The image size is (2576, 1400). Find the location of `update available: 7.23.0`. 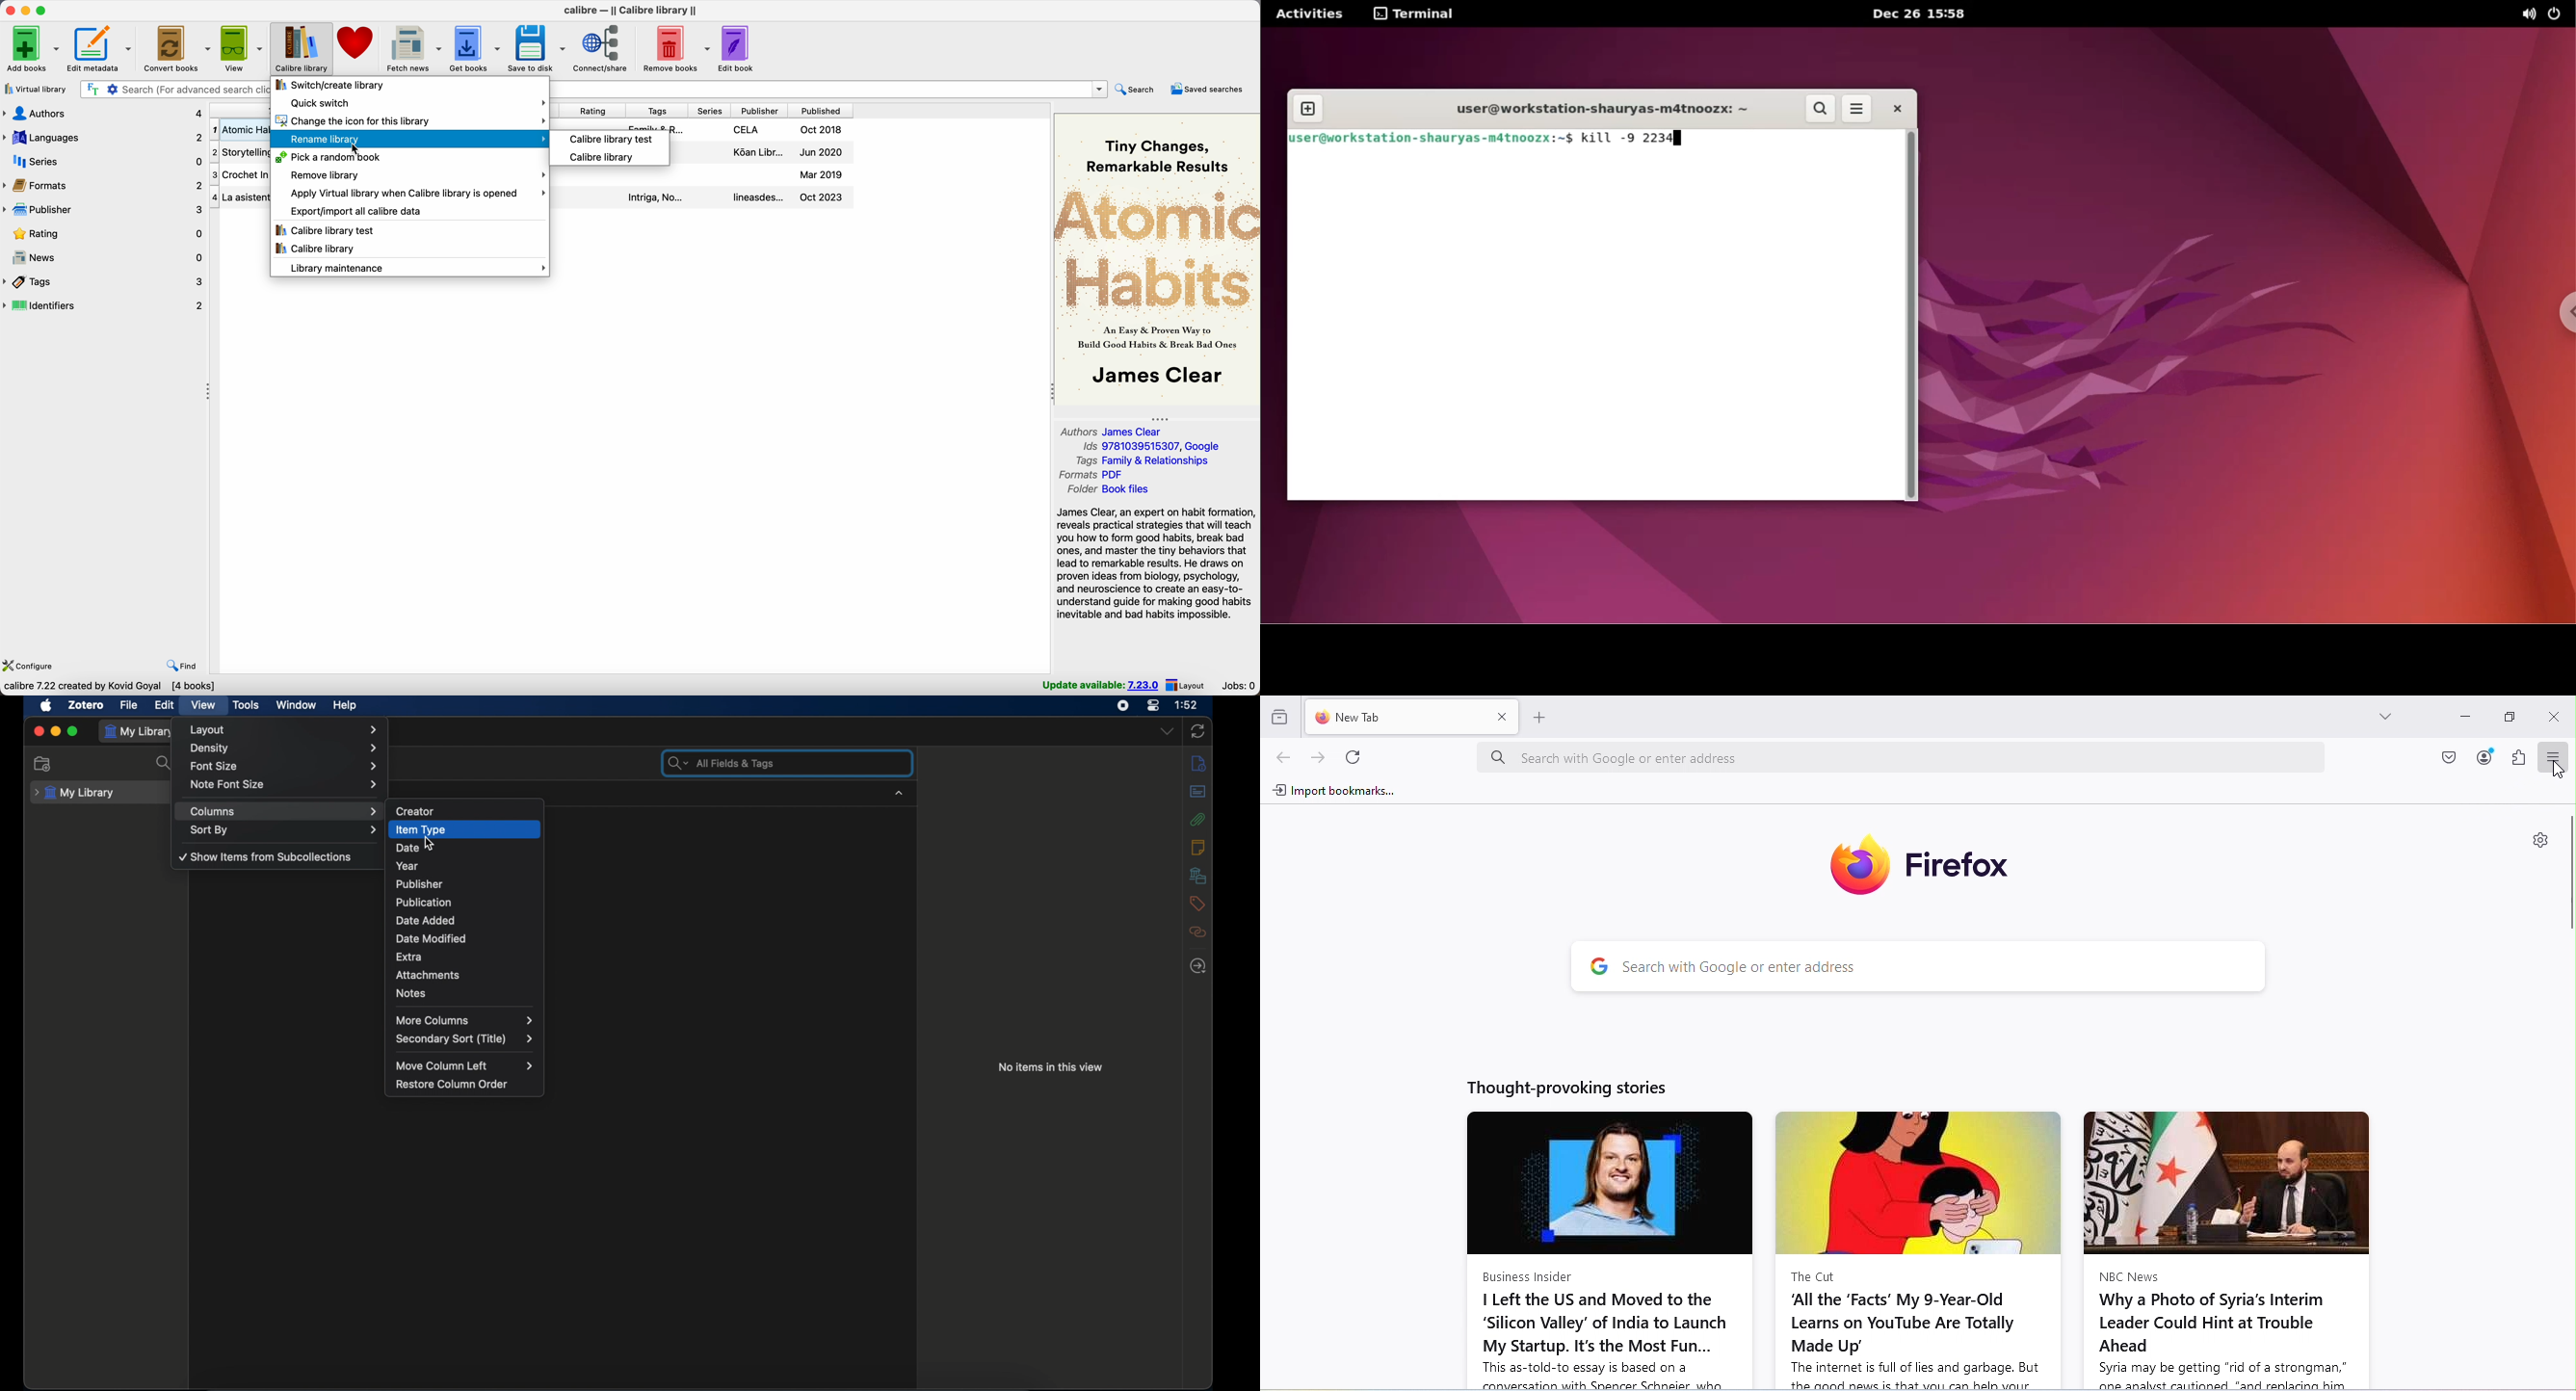

update available: 7.23.0 is located at coordinates (1099, 685).